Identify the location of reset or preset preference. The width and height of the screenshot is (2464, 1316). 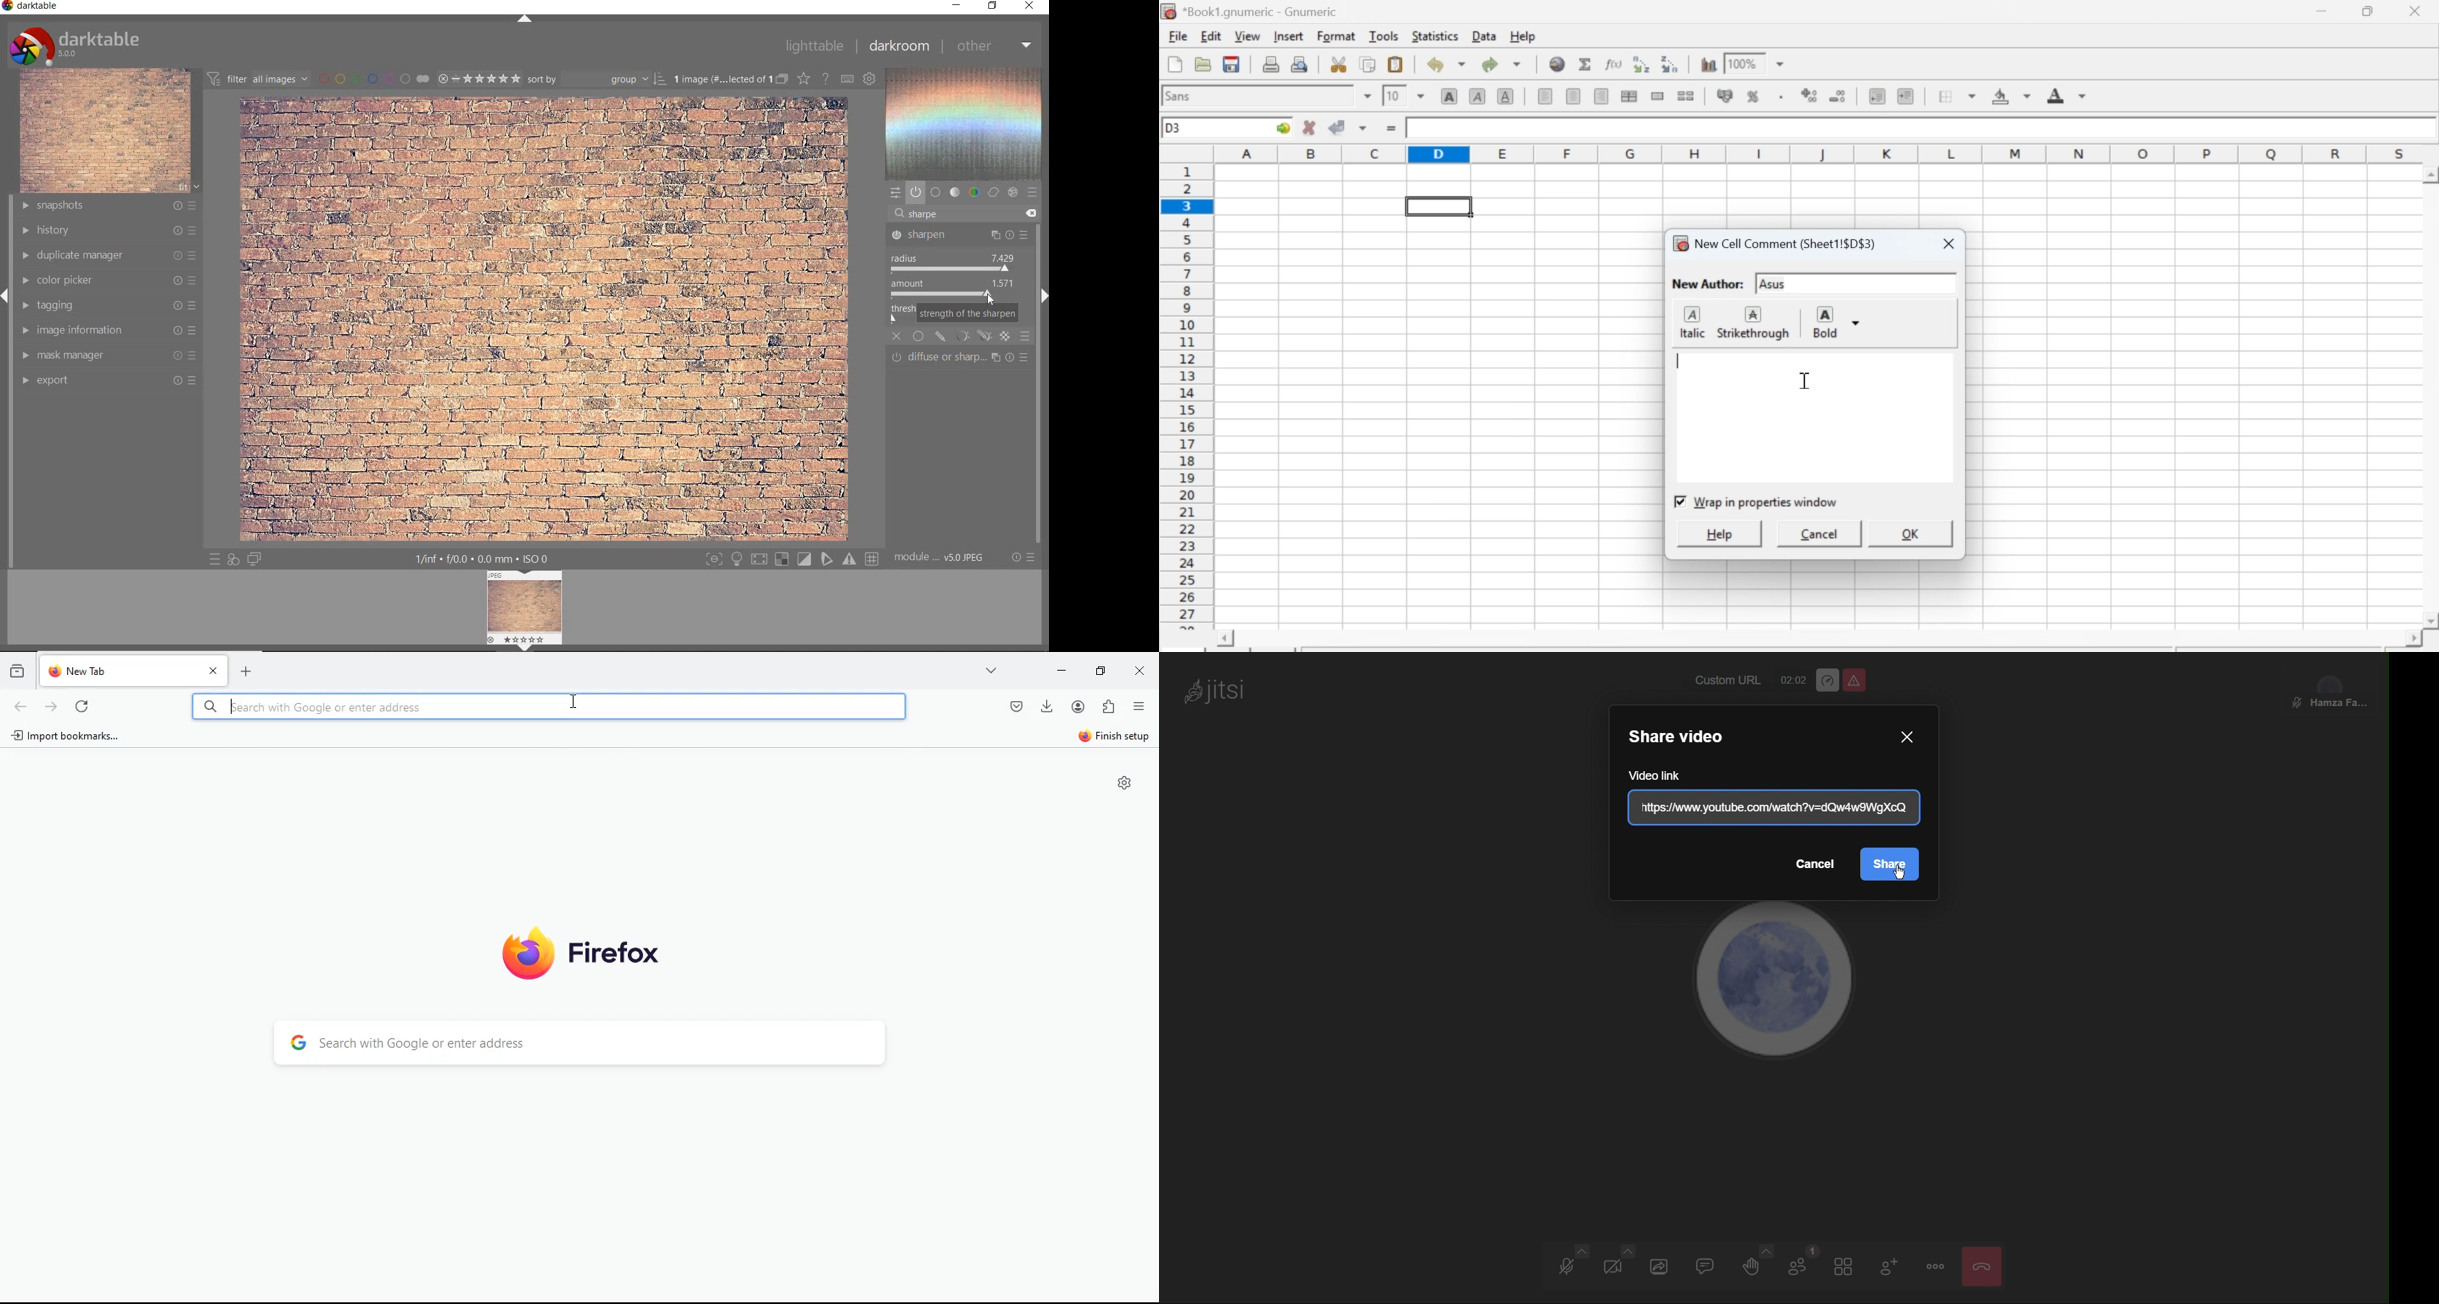
(1022, 558).